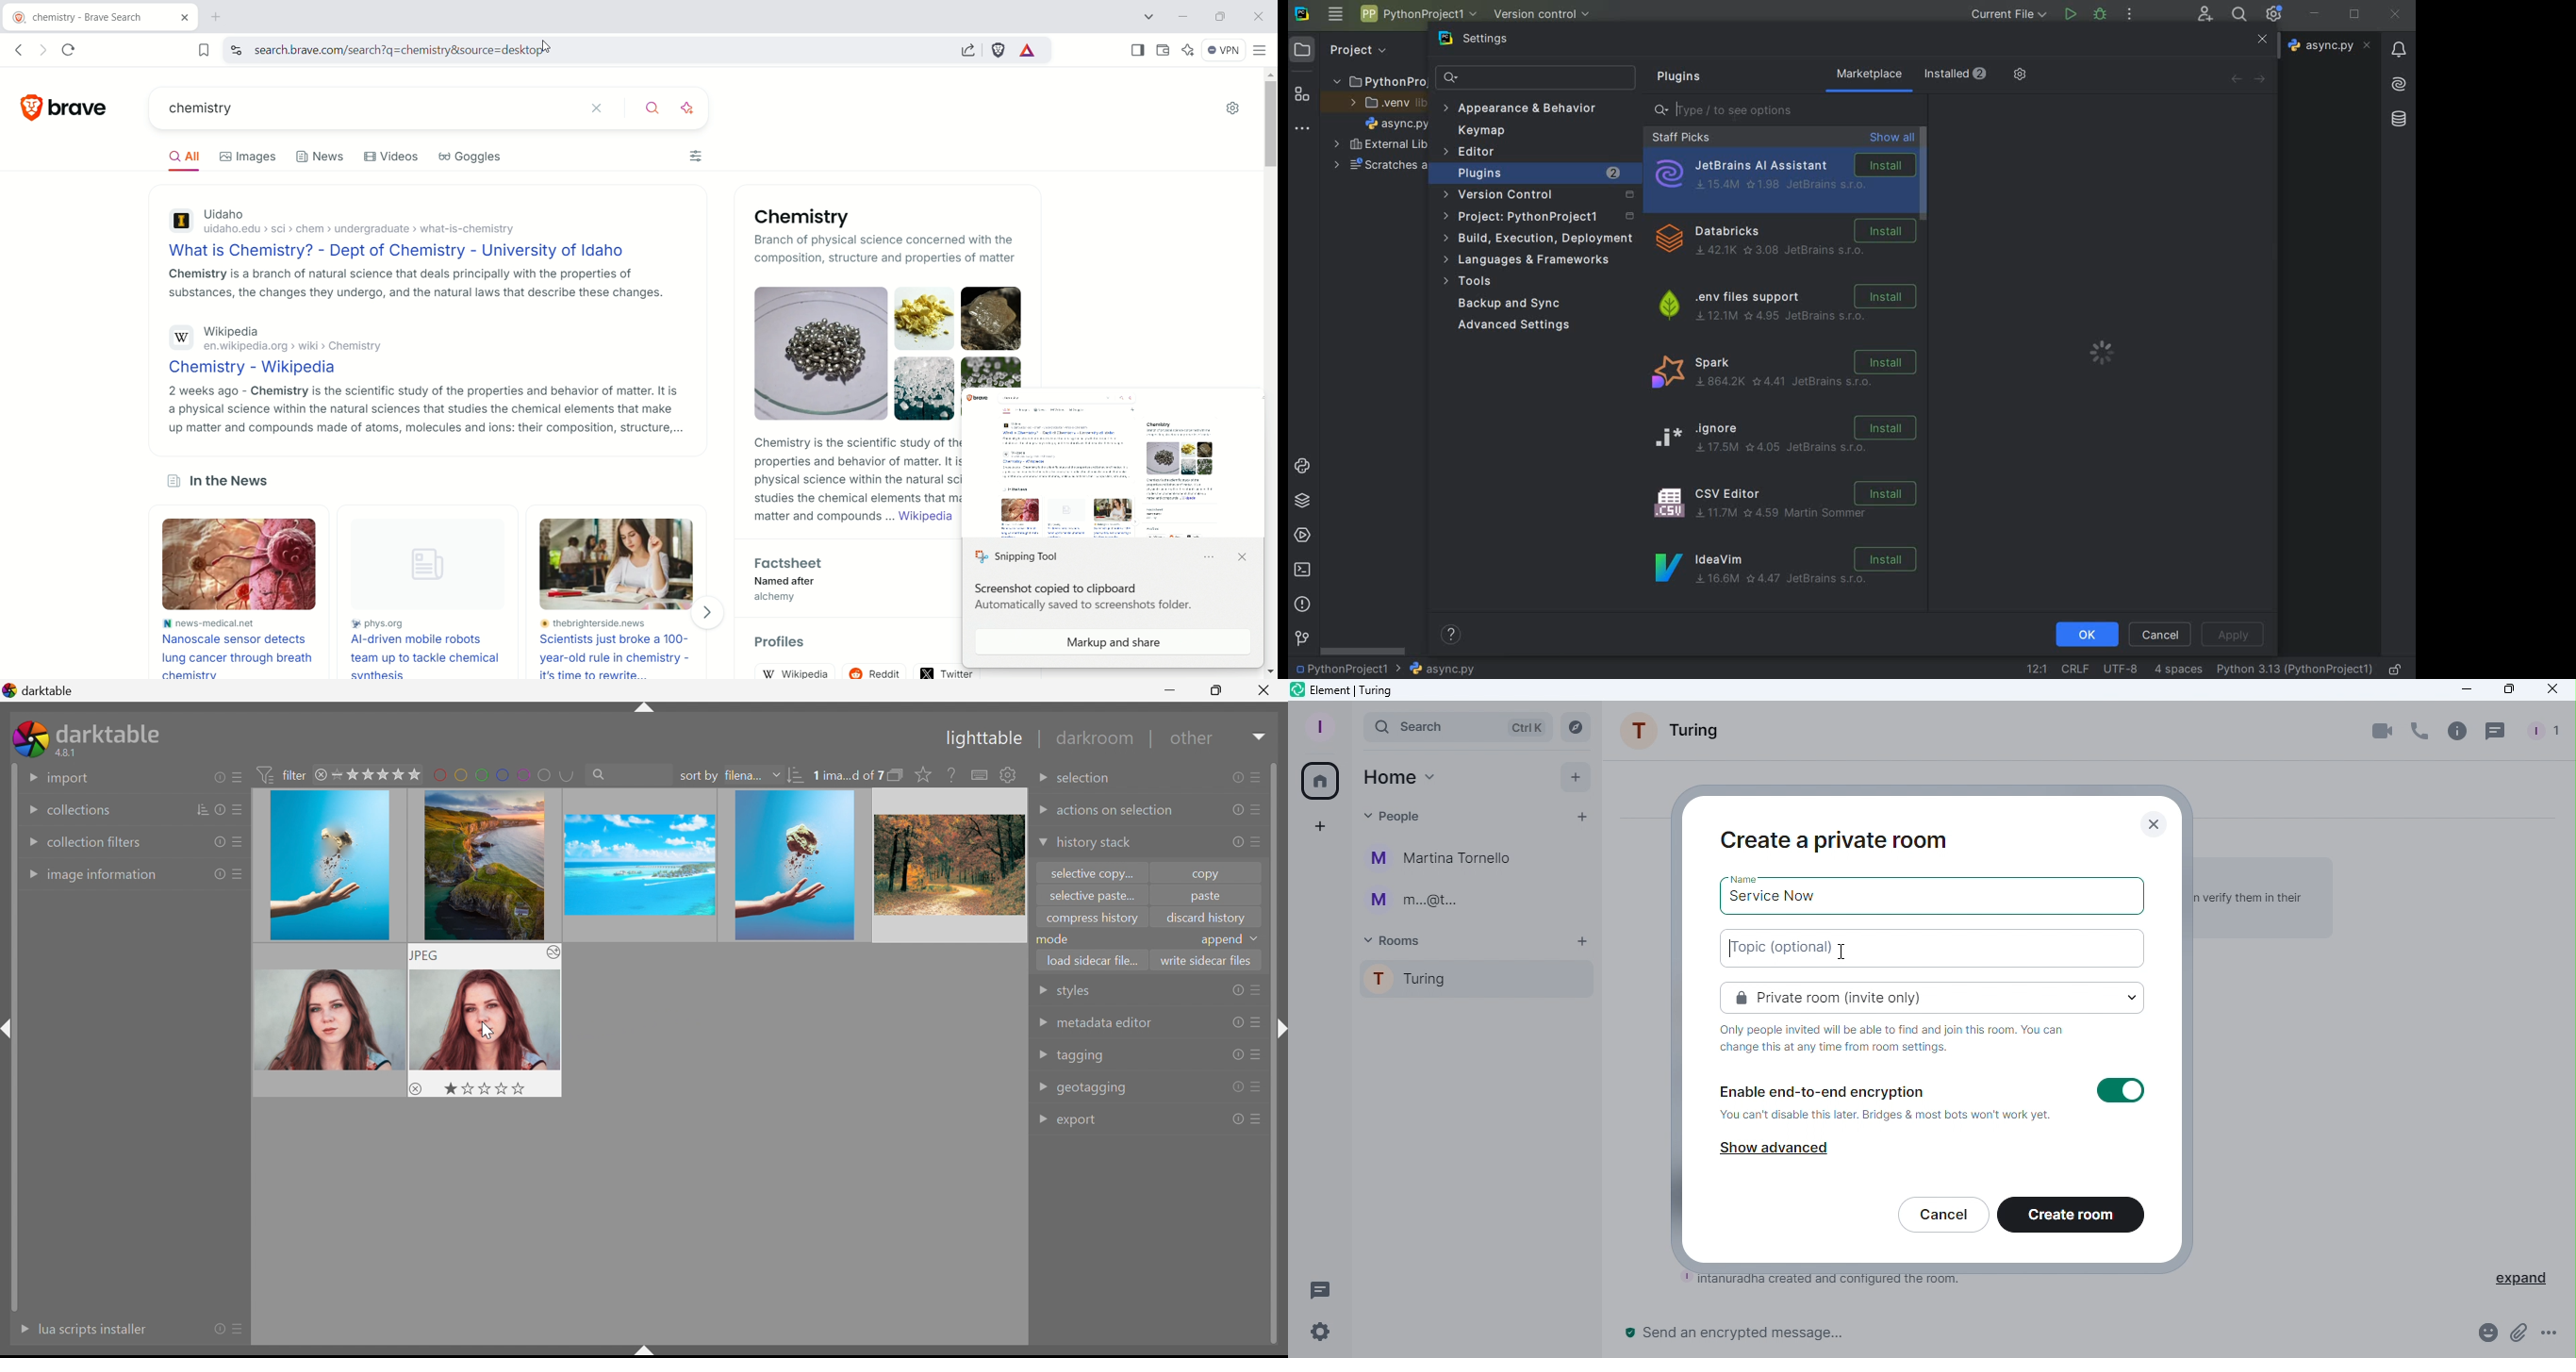 Image resolution: width=2576 pixels, height=1372 pixels. Describe the element at coordinates (1116, 811) in the screenshot. I see `actions on selection` at that location.